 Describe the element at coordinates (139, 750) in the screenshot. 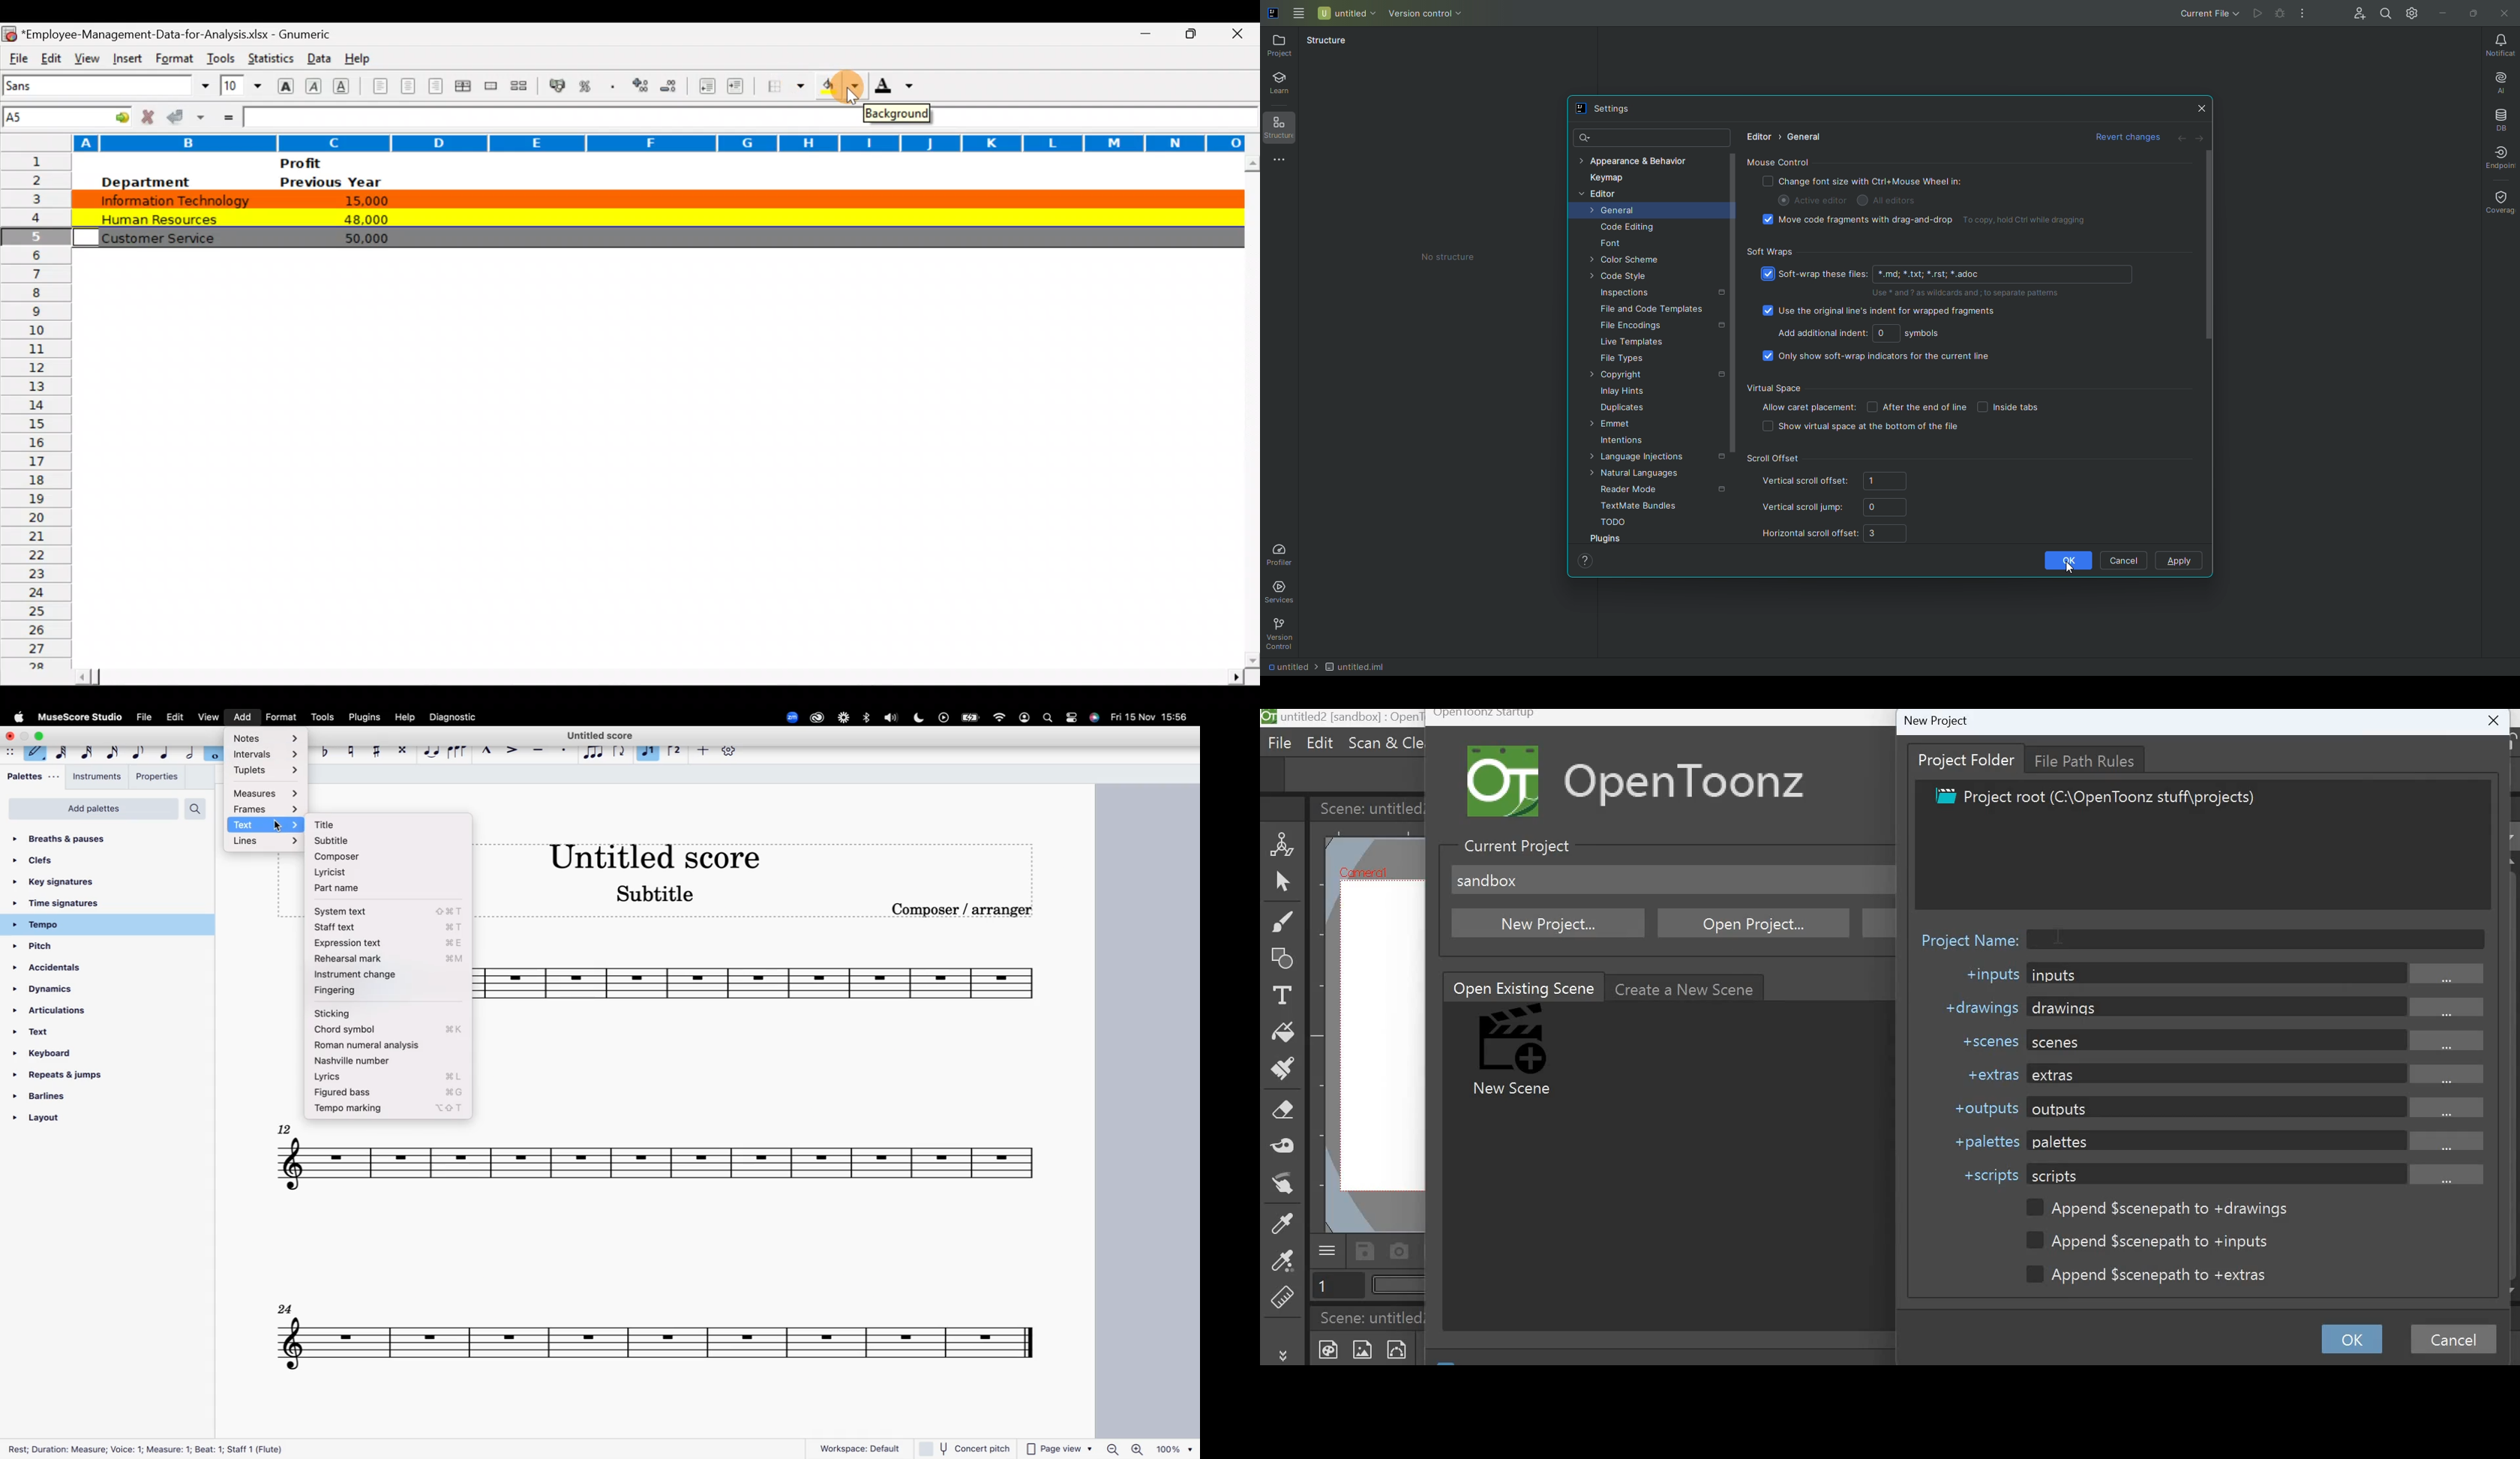

I see `eighth note` at that location.